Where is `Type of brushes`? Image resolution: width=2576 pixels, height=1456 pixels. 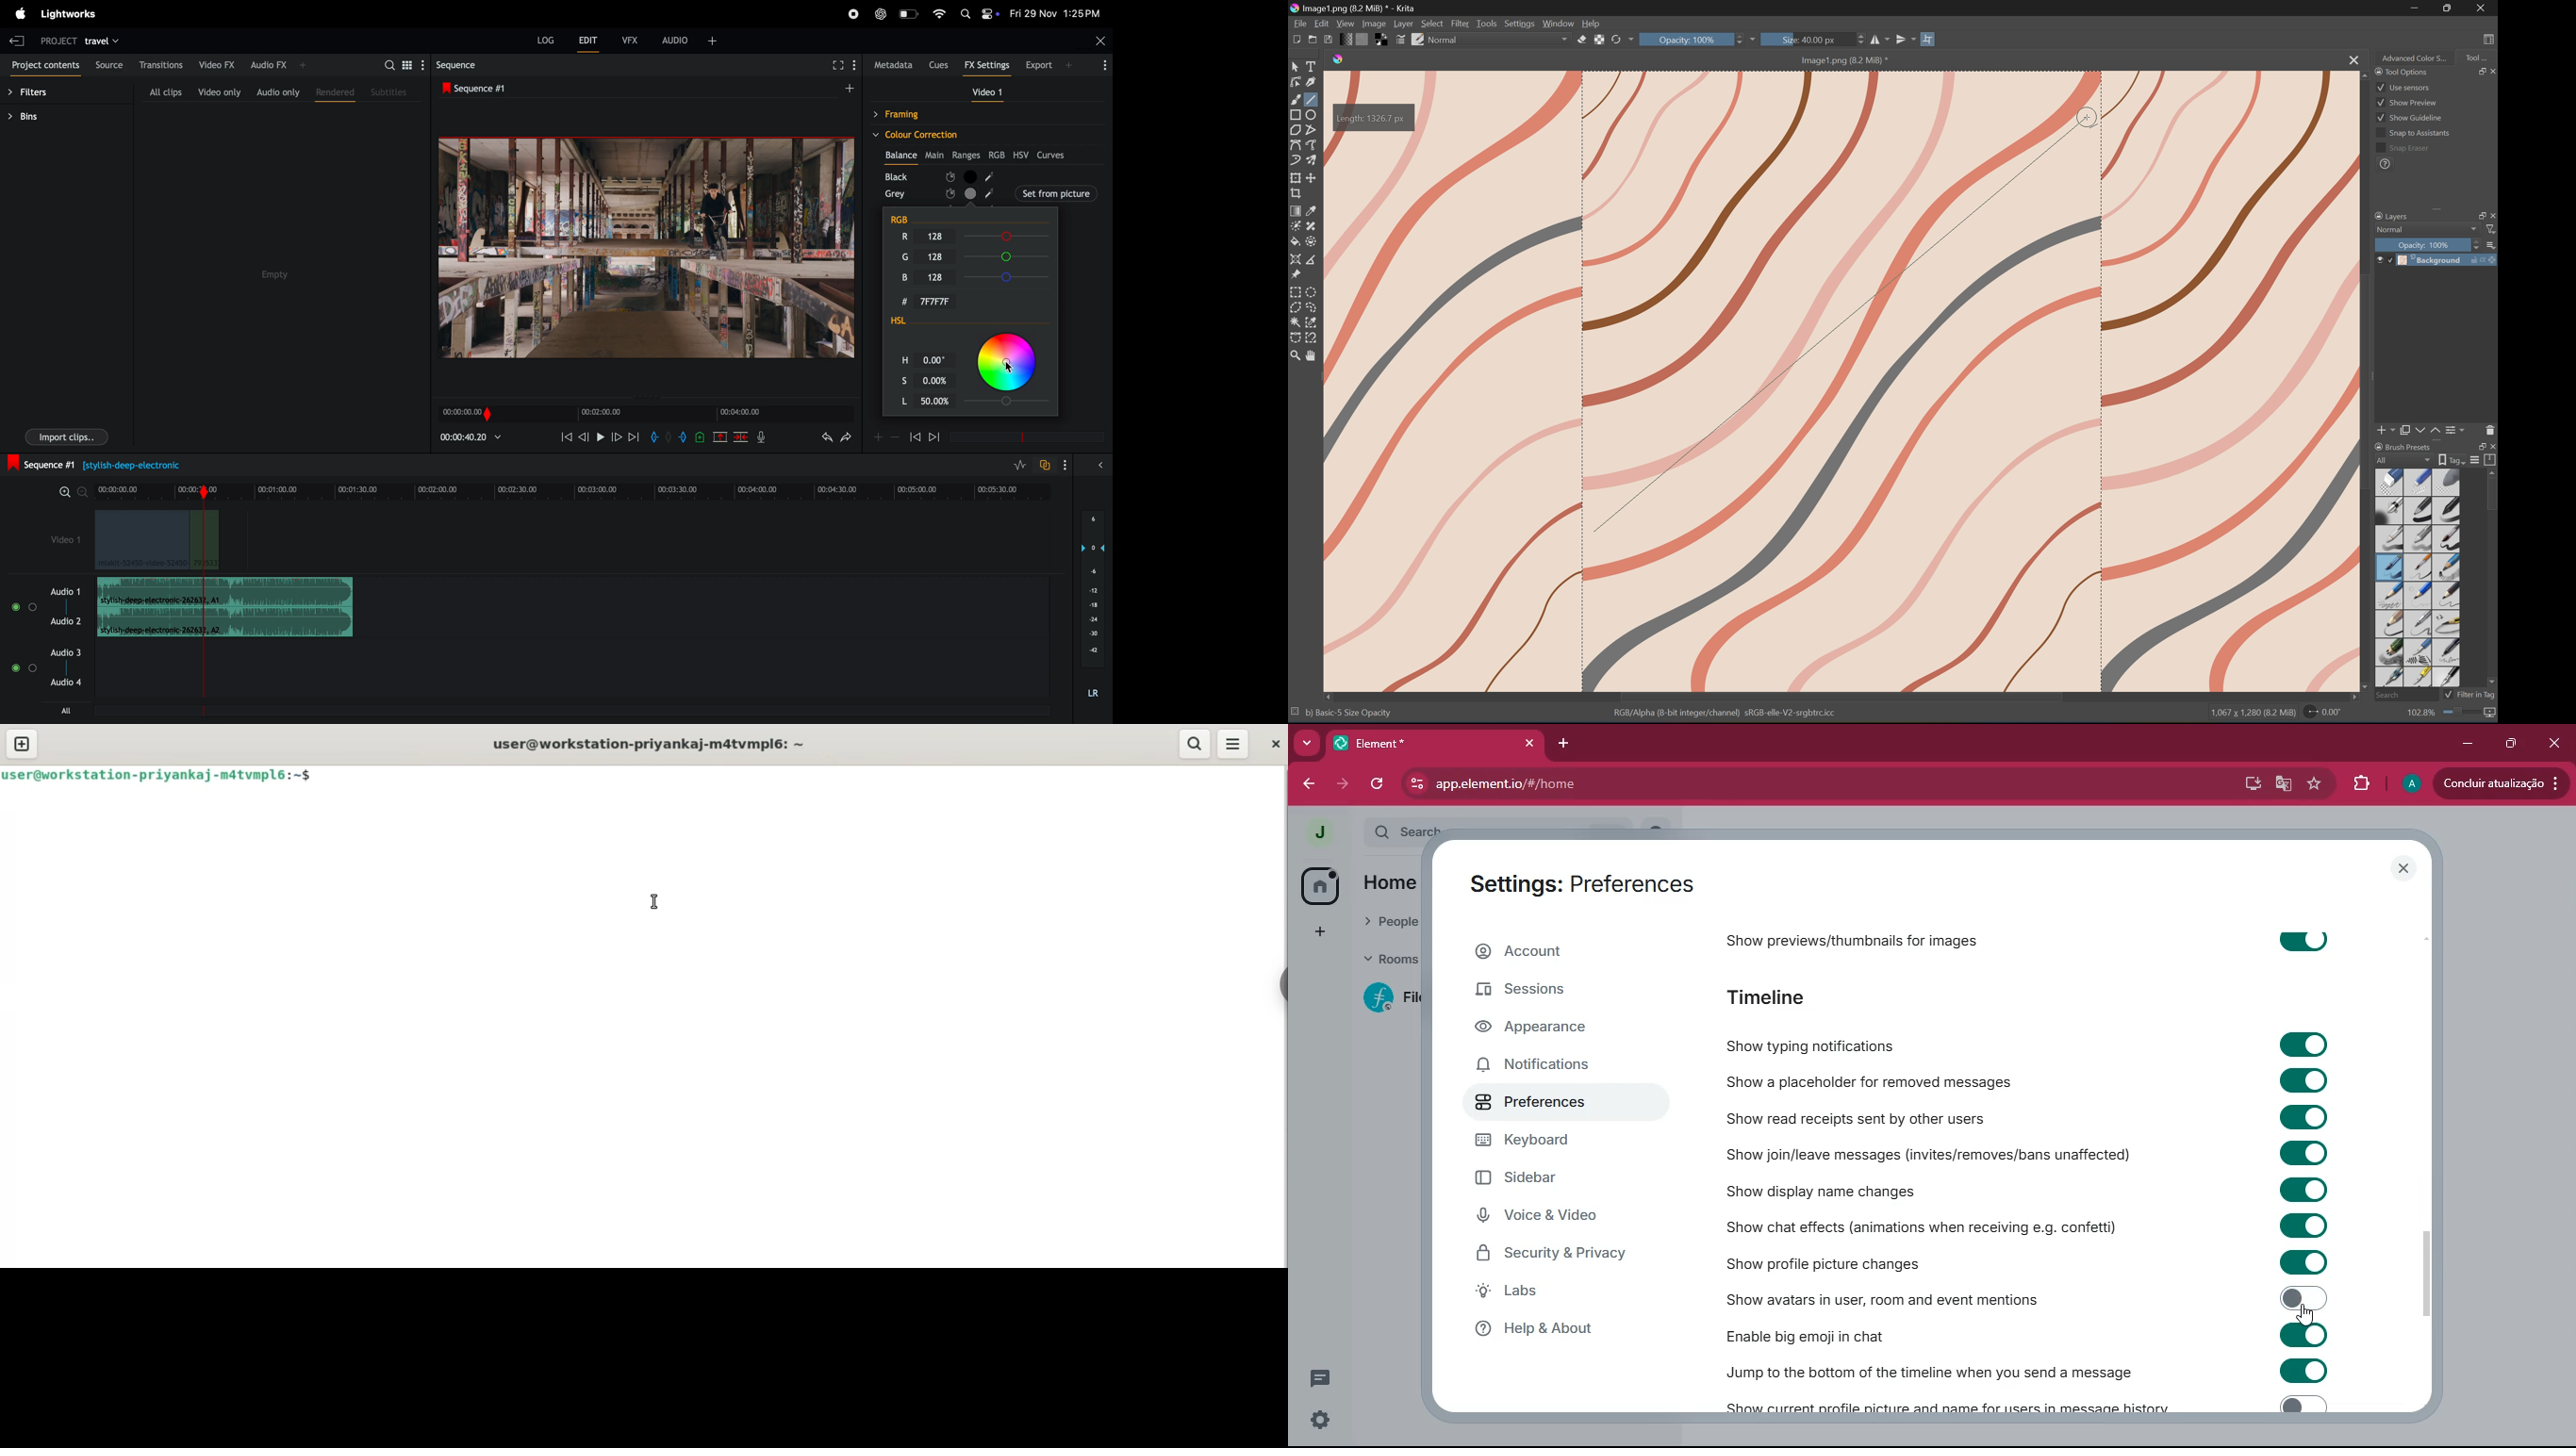 Type of brushes is located at coordinates (2417, 577).